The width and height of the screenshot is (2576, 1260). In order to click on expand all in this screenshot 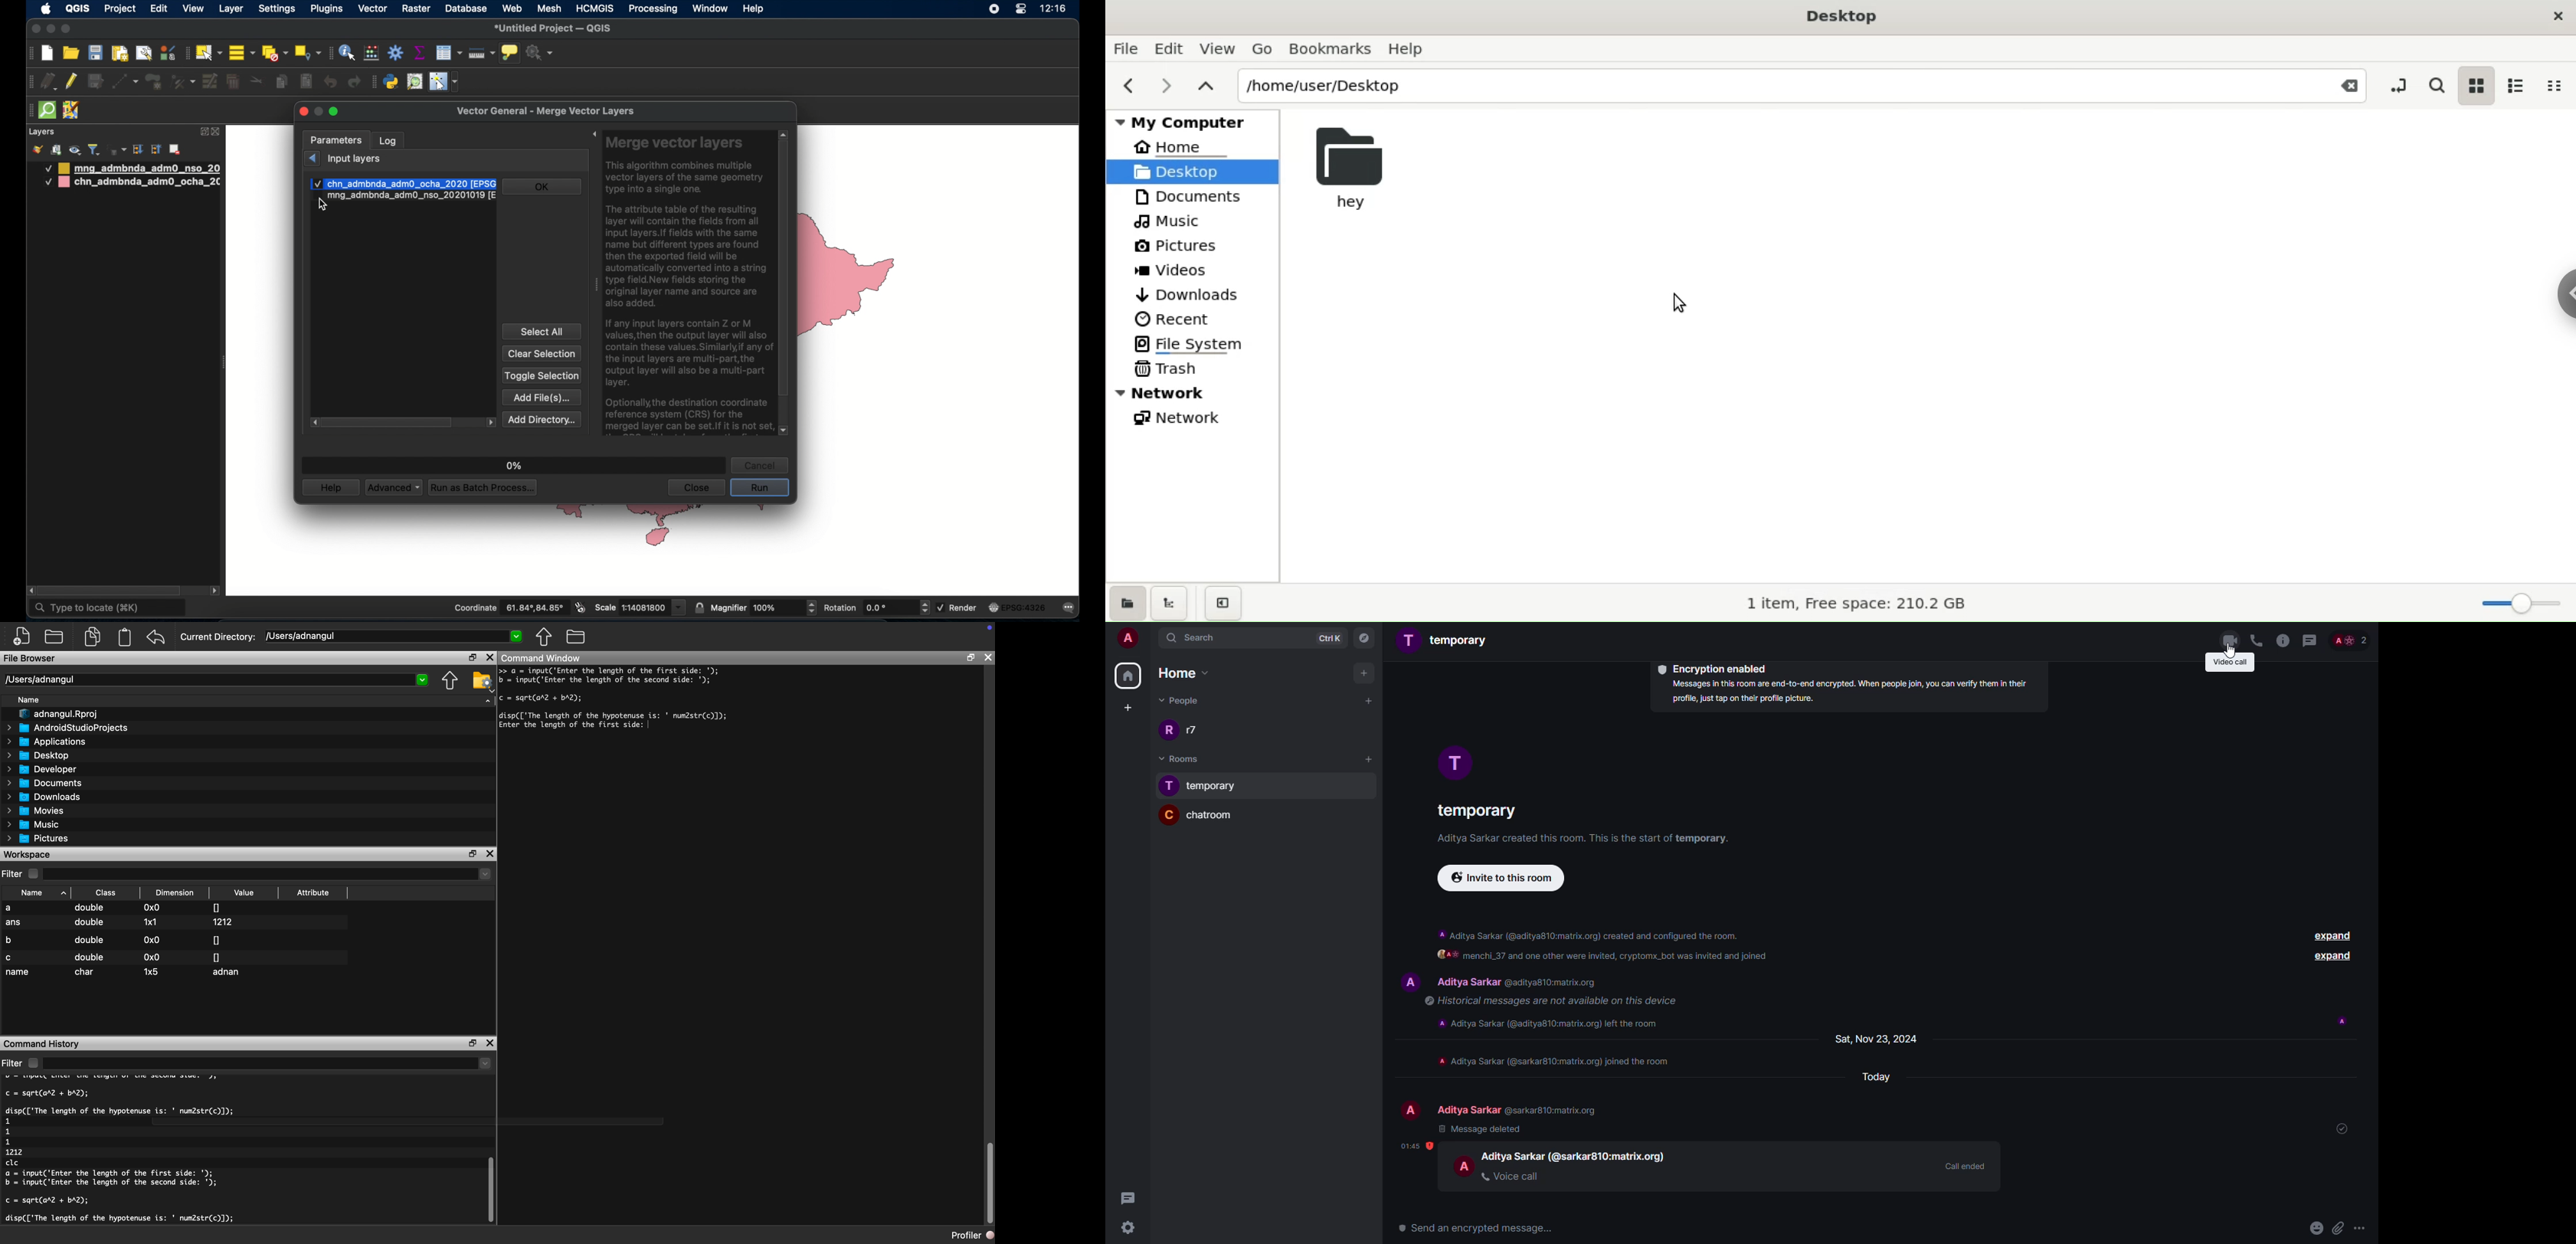, I will do `click(138, 150)`.